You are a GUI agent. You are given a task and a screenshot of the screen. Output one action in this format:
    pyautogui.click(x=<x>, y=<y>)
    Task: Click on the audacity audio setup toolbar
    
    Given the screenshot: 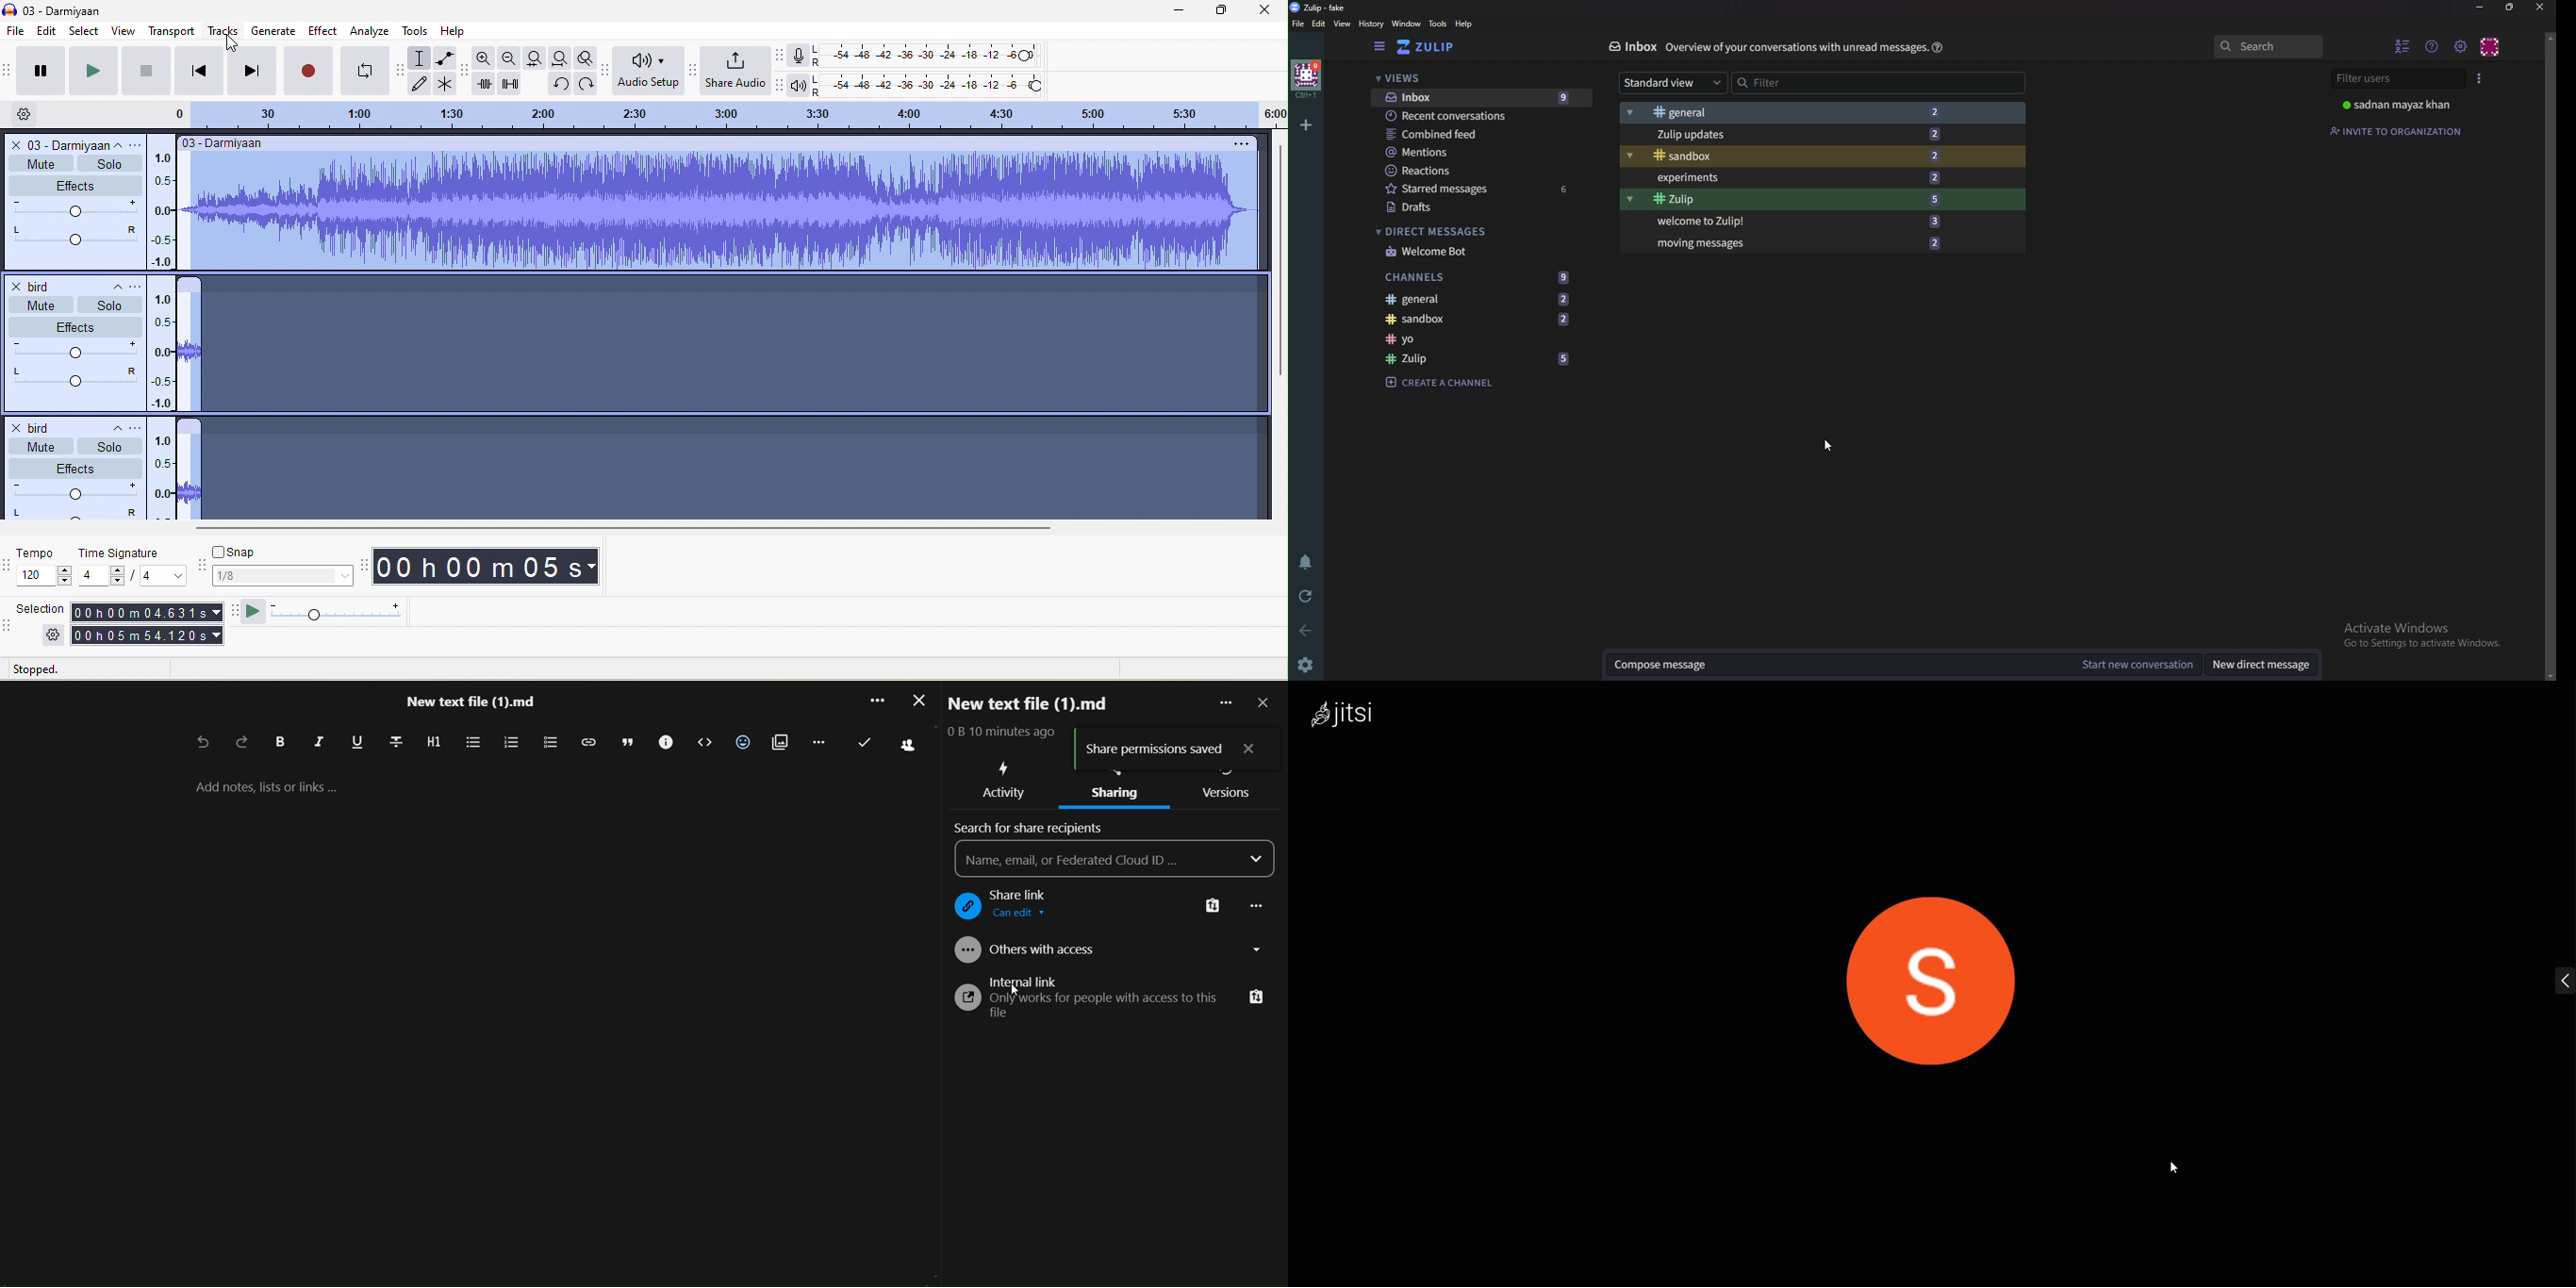 What is the action you would take?
    pyautogui.click(x=608, y=69)
    